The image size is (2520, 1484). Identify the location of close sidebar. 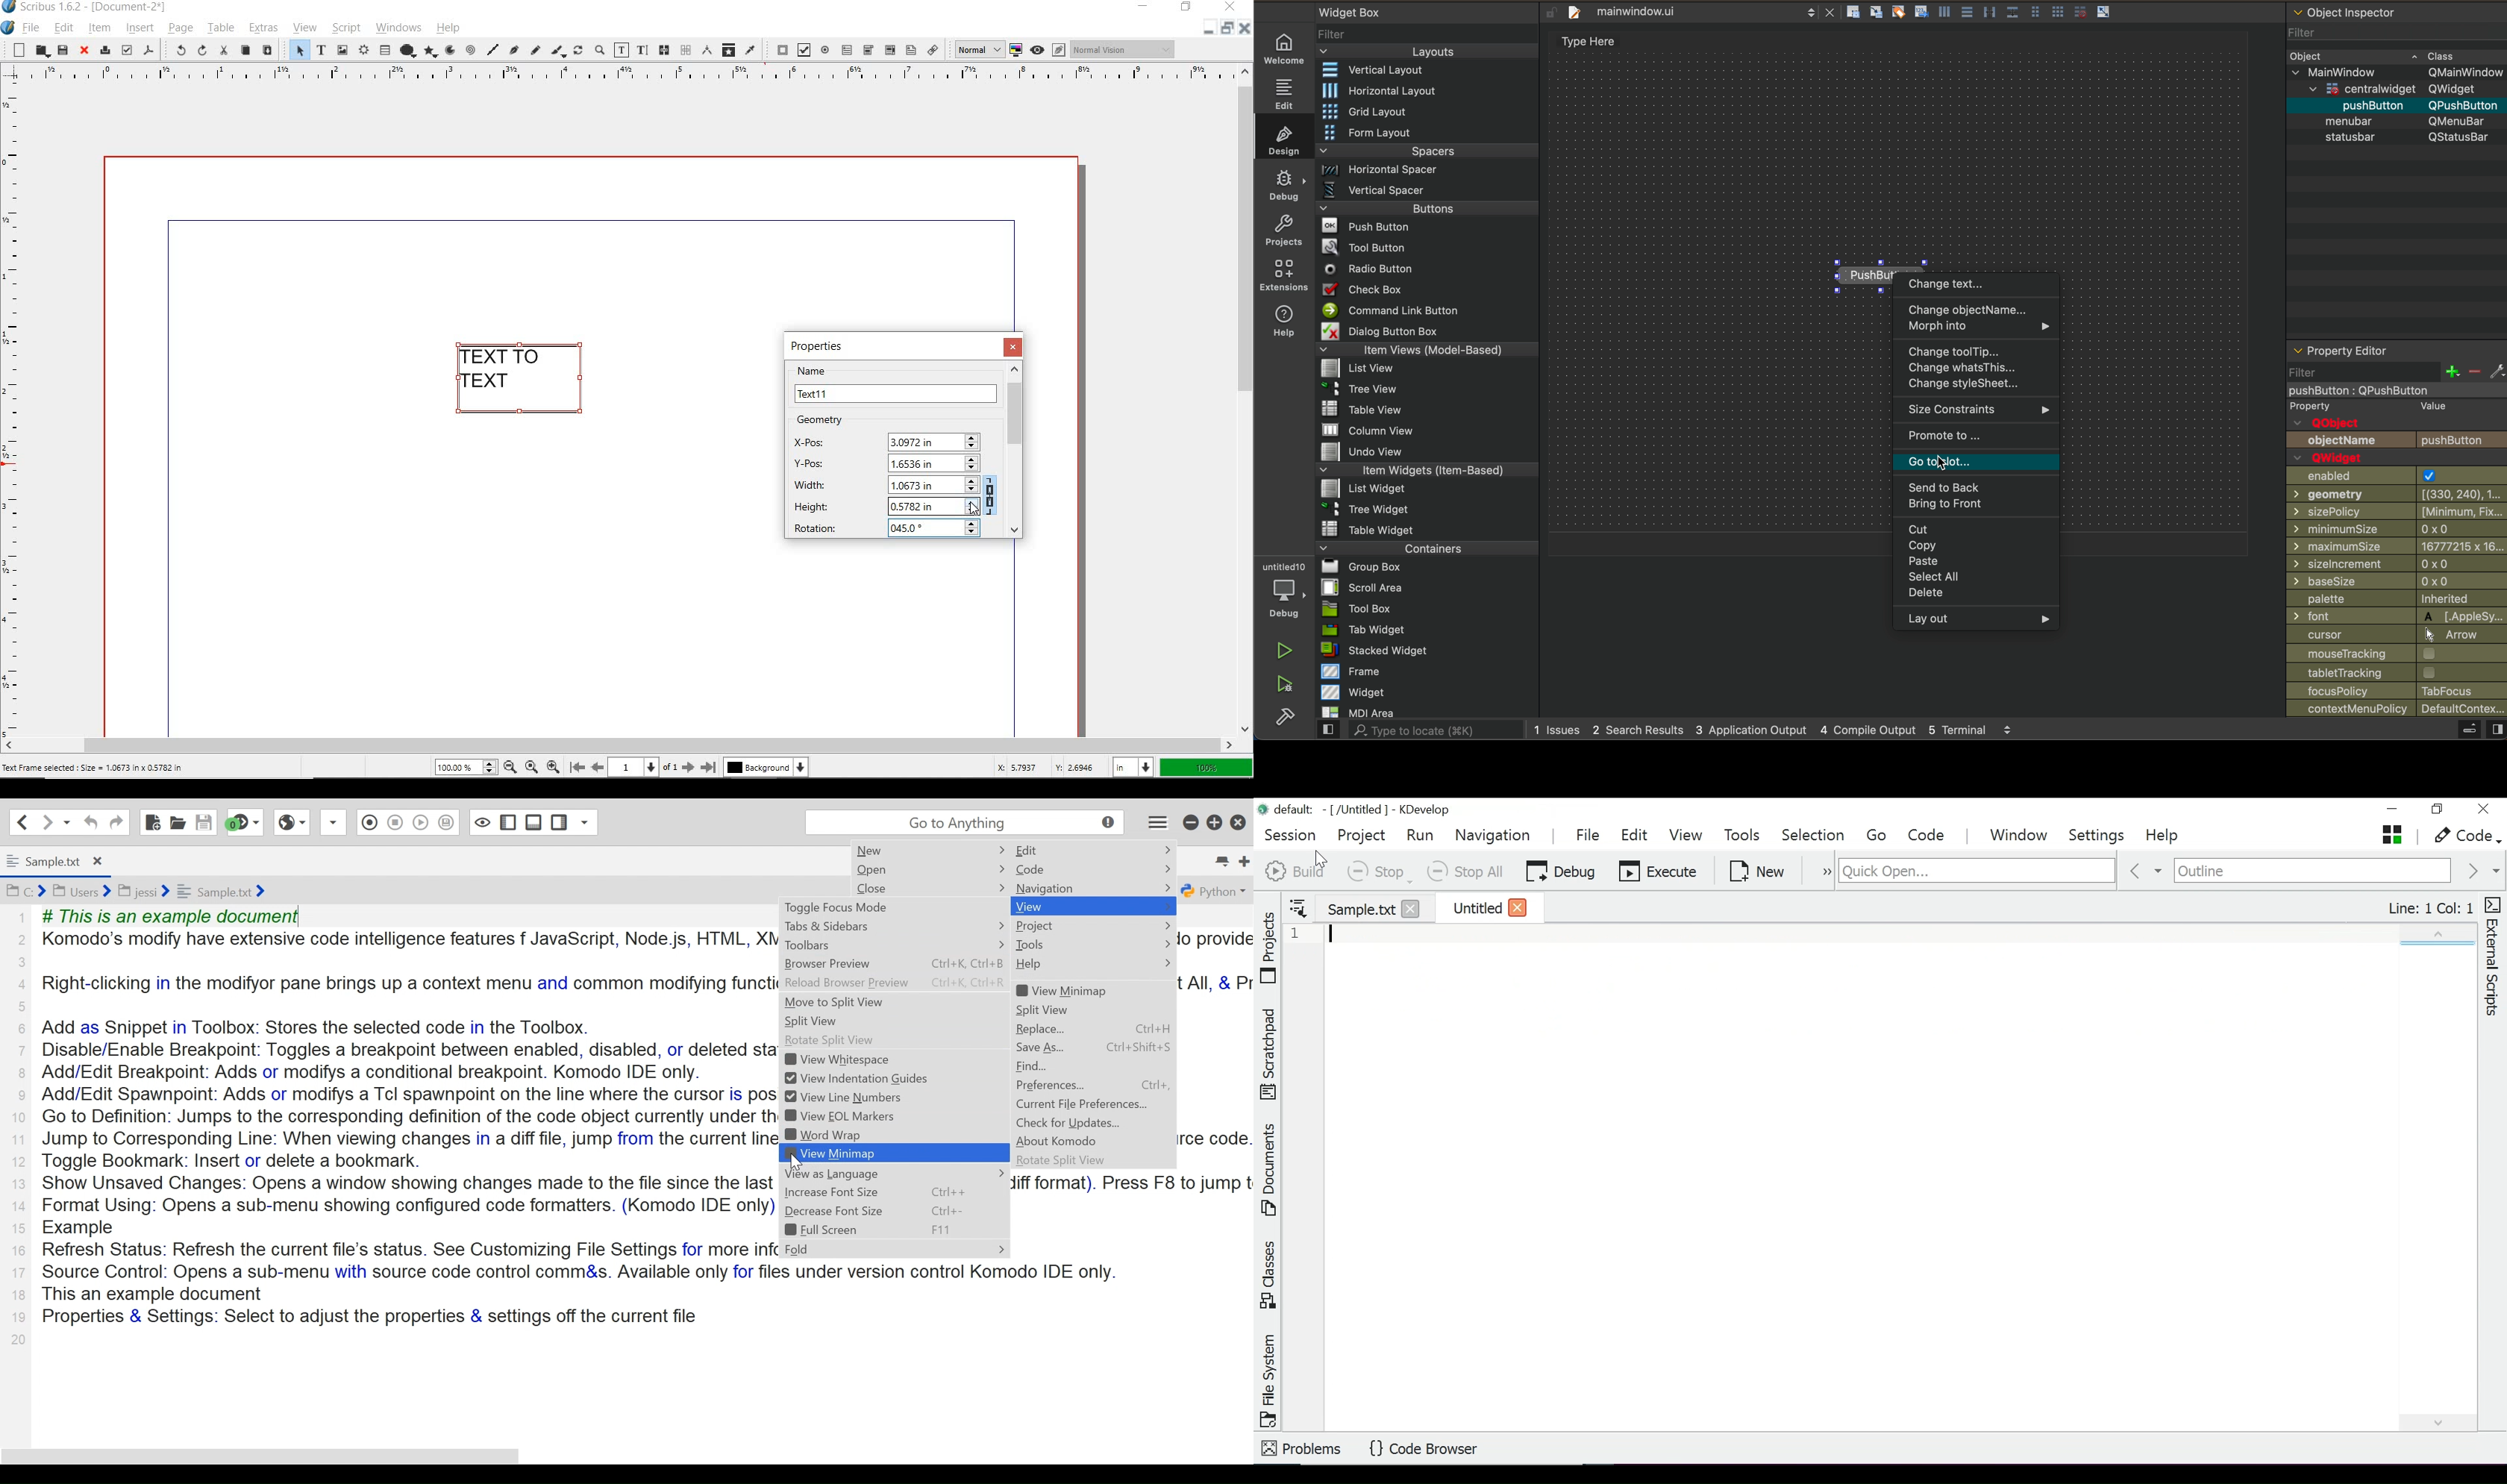
(2474, 730).